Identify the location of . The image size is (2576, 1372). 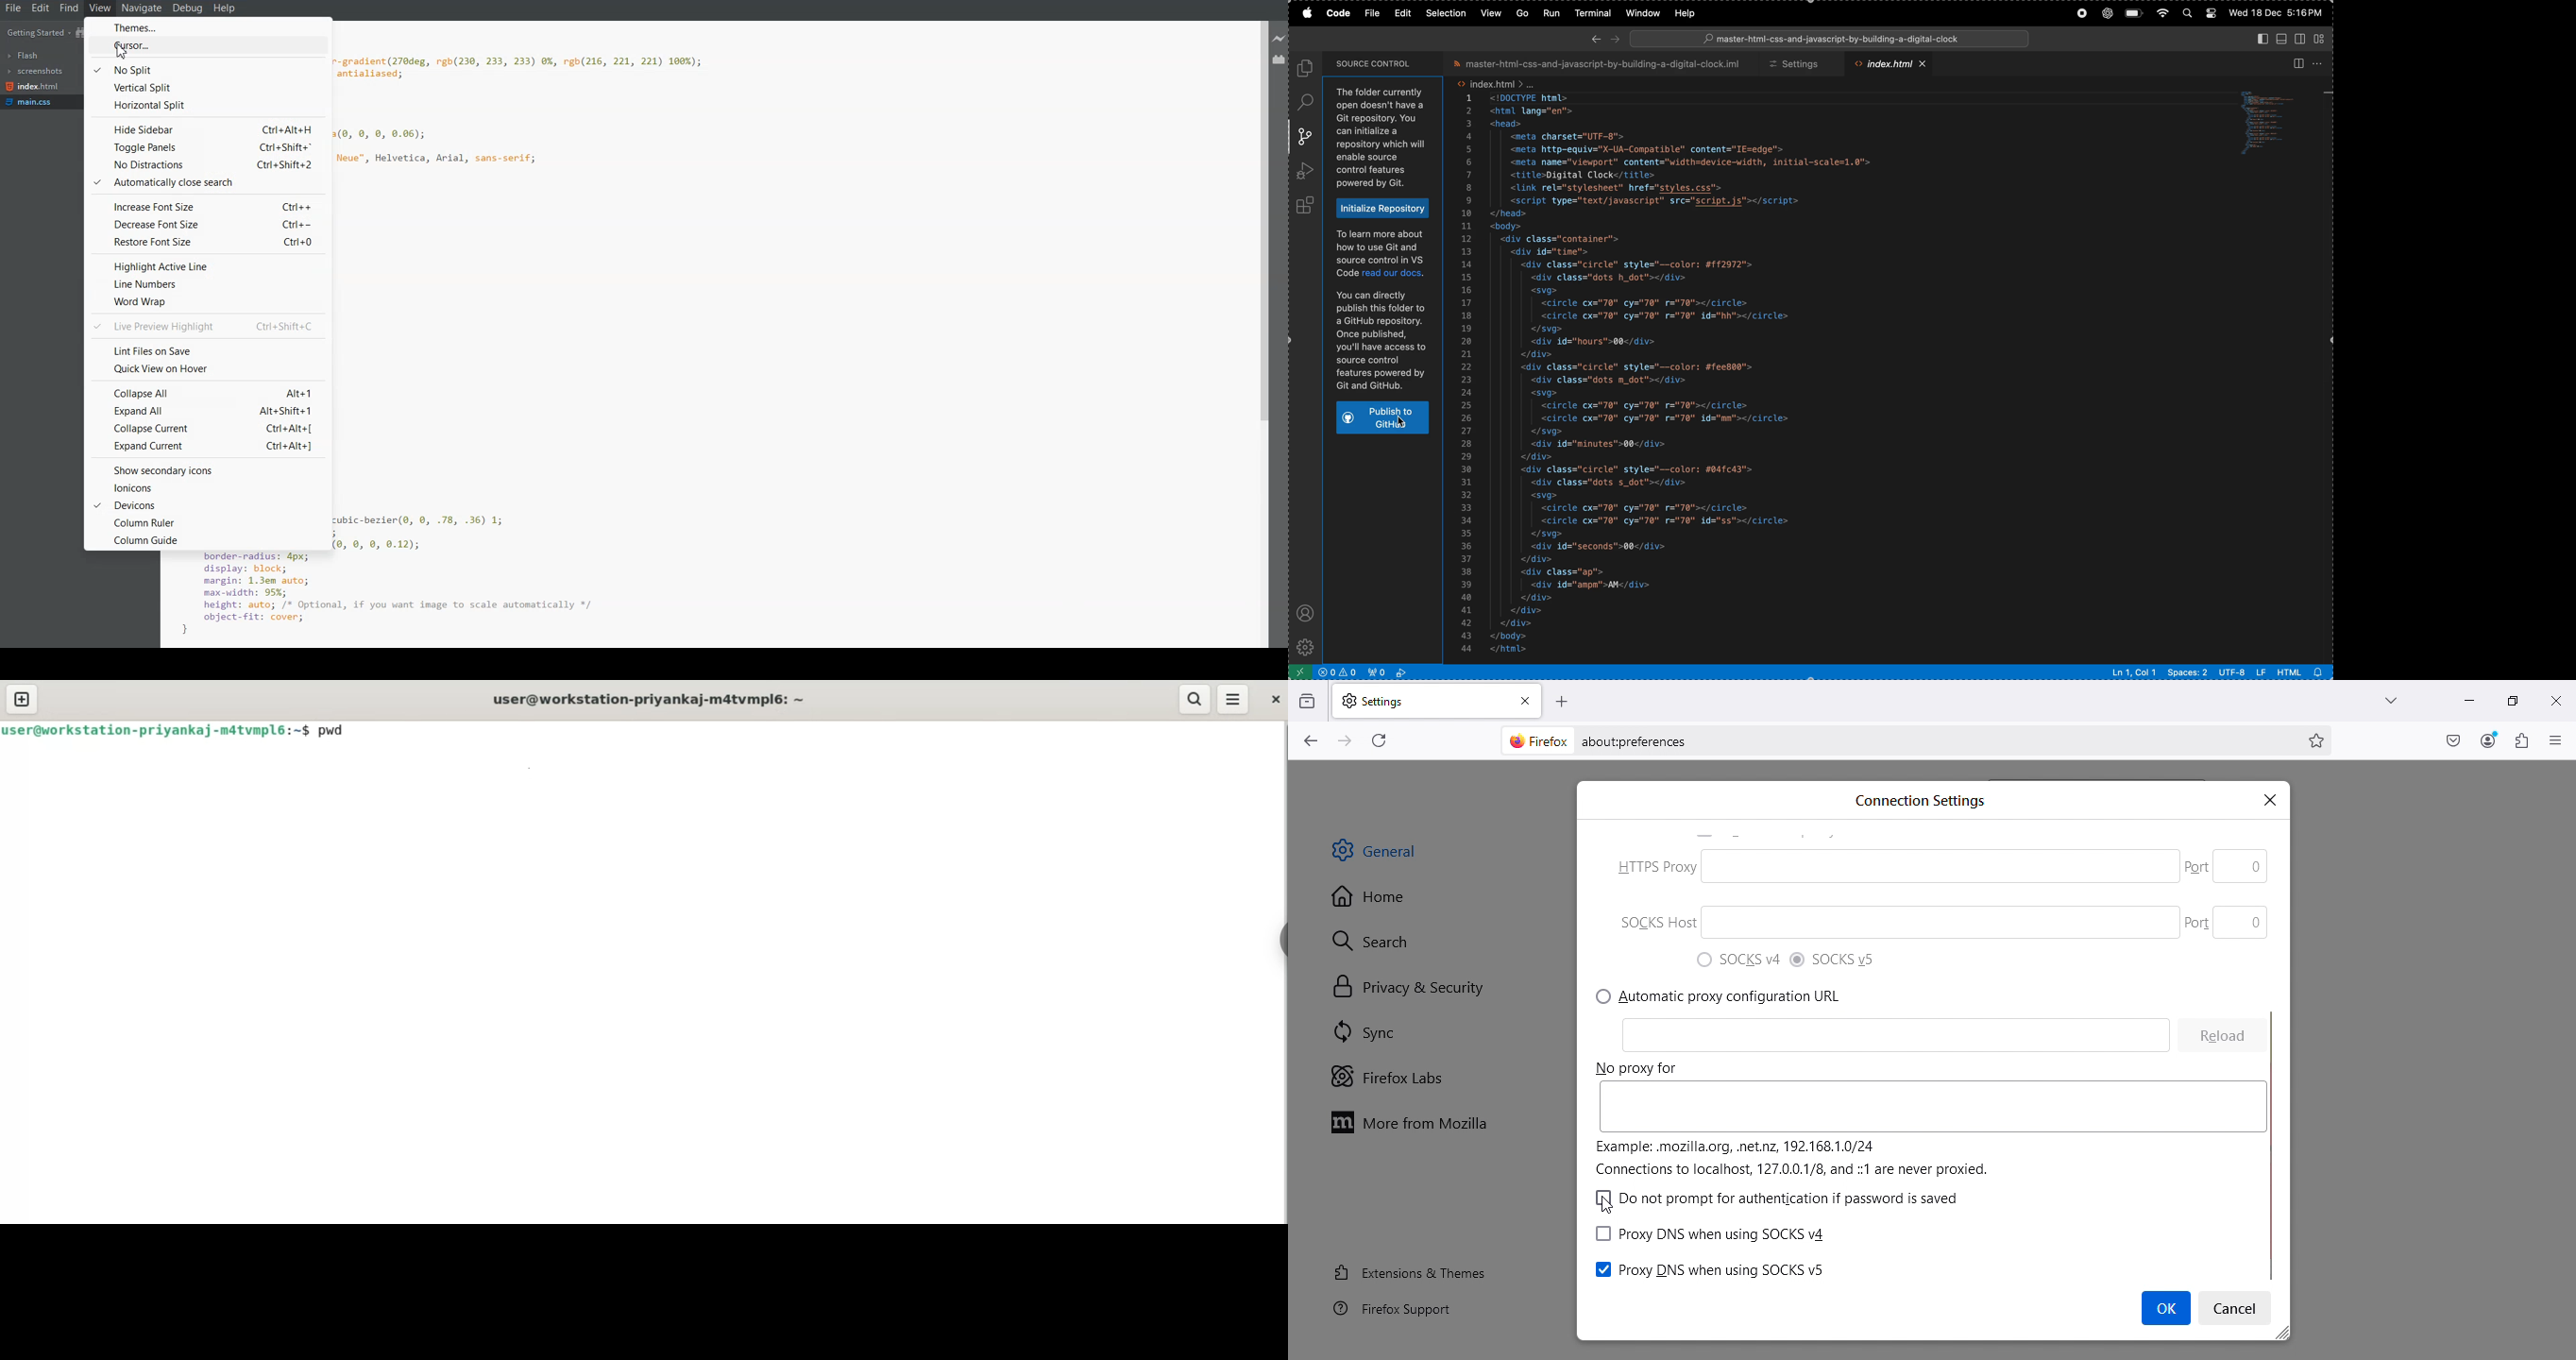
(2223, 865).